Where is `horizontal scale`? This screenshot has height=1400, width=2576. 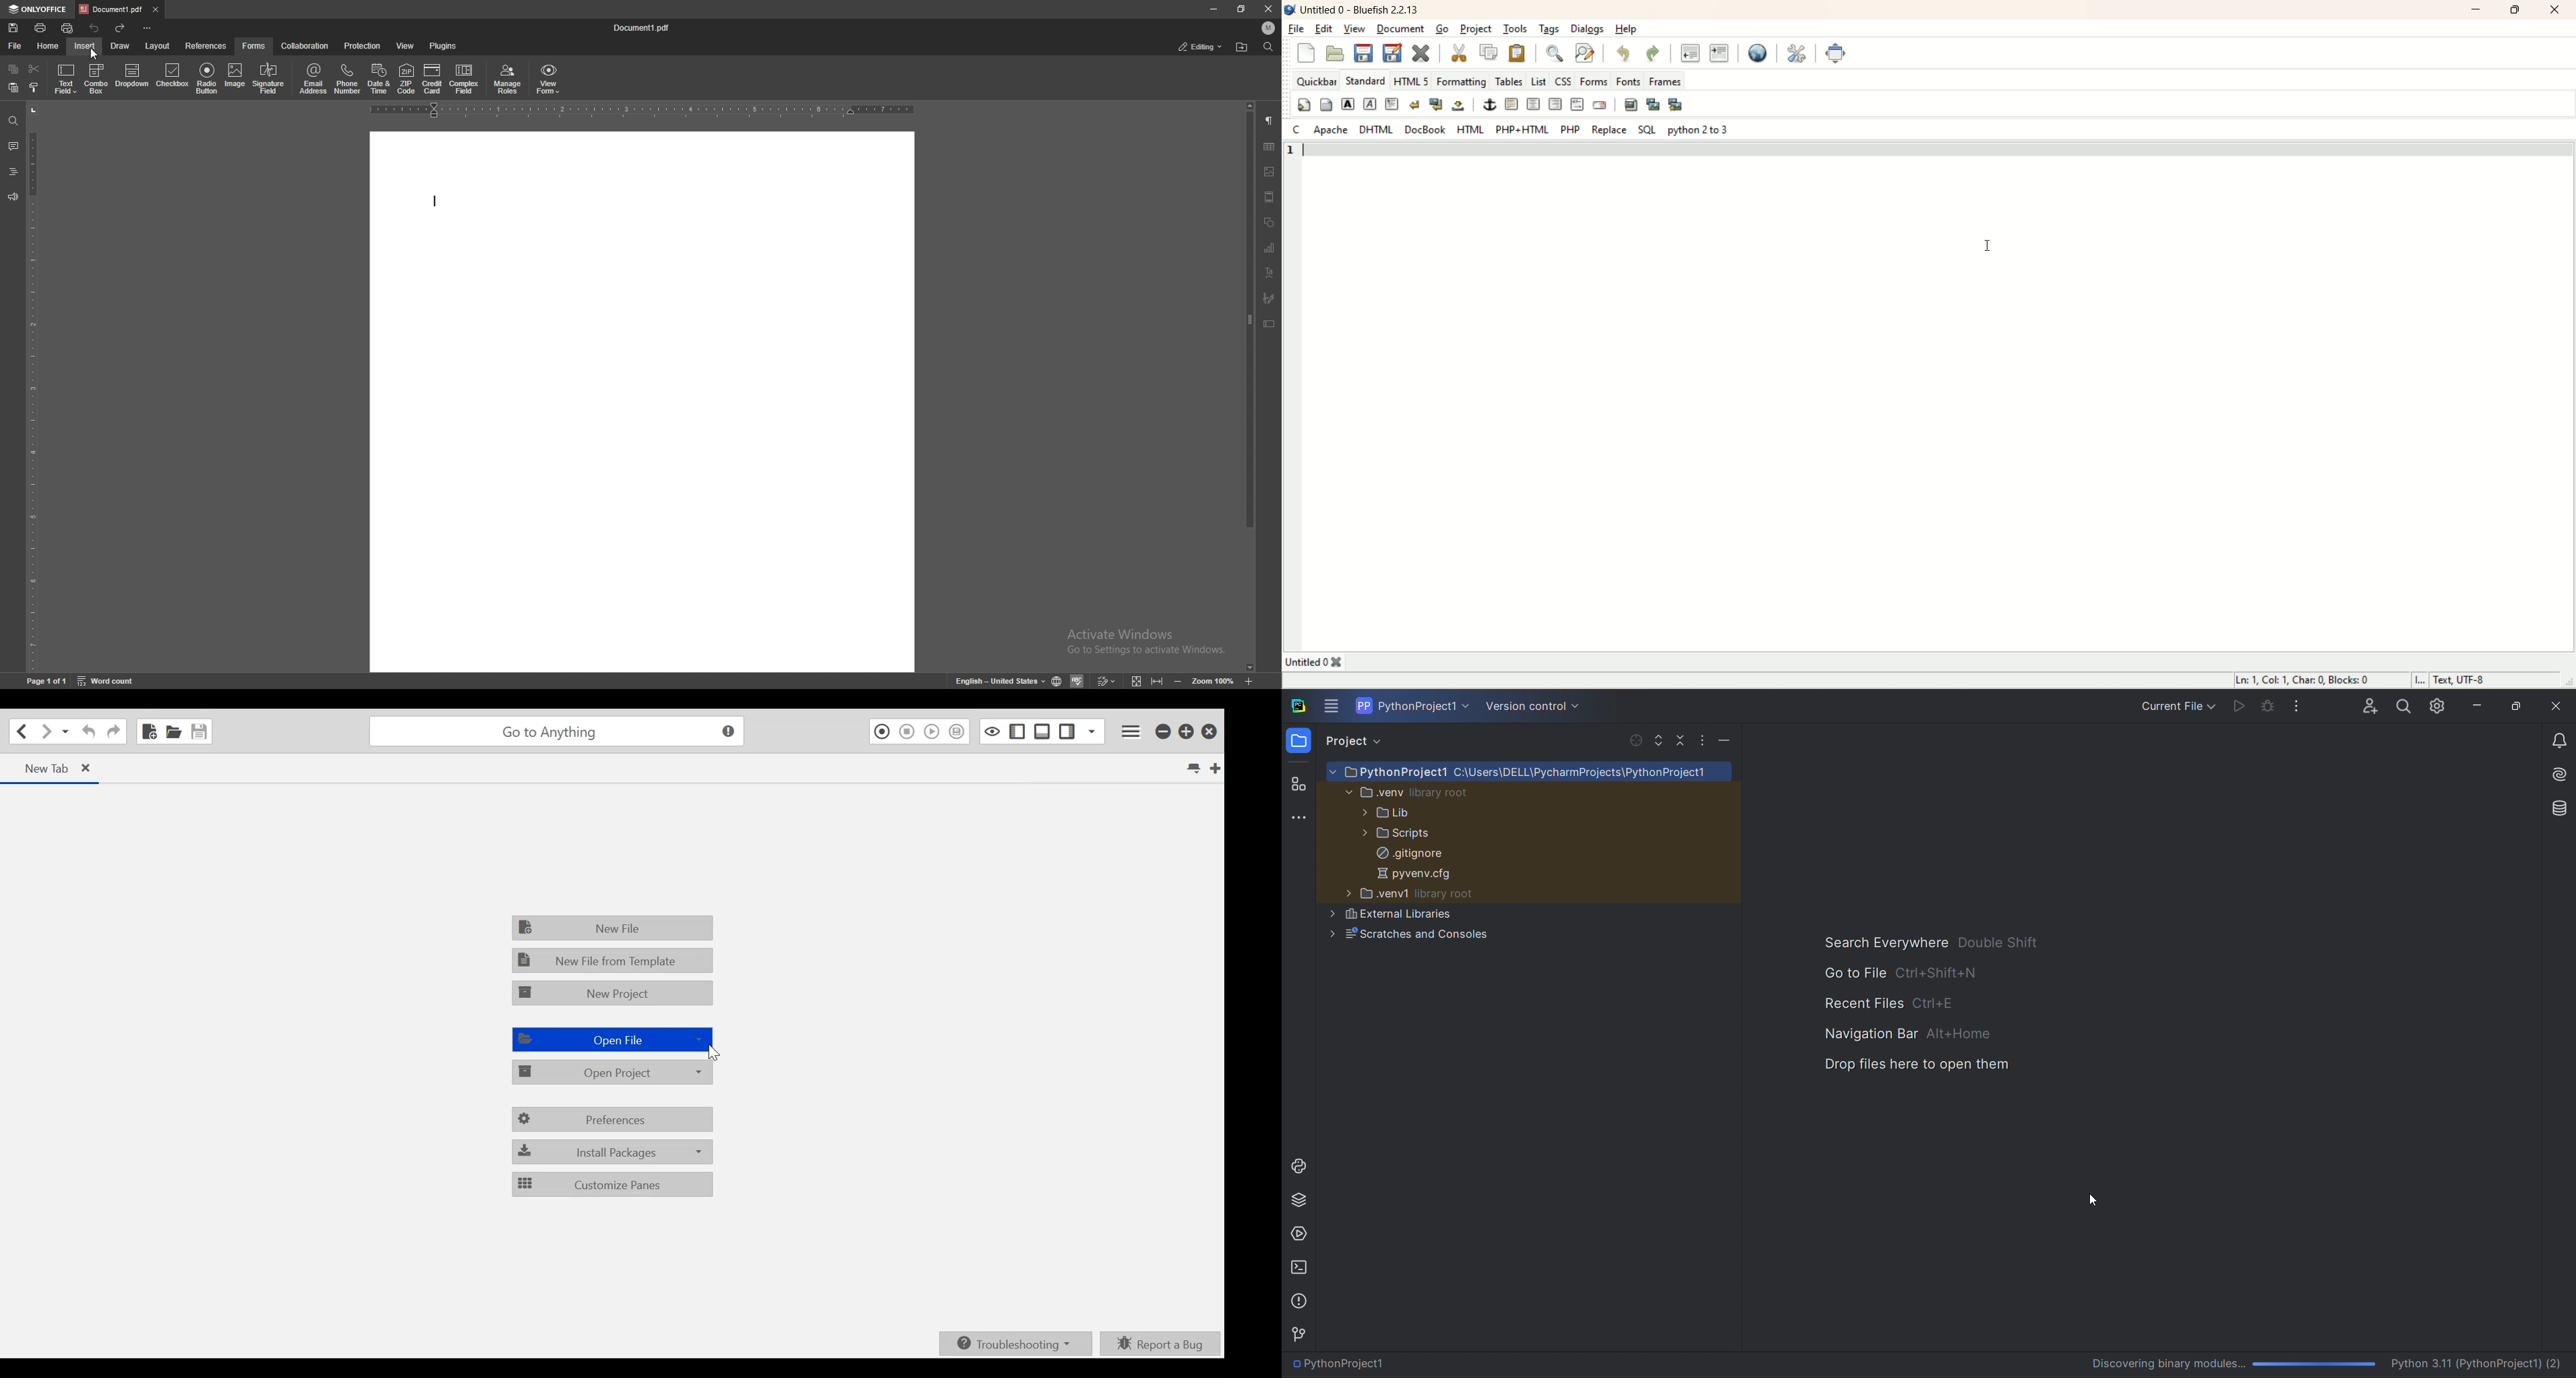
horizontal scale is located at coordinates (646, 109).